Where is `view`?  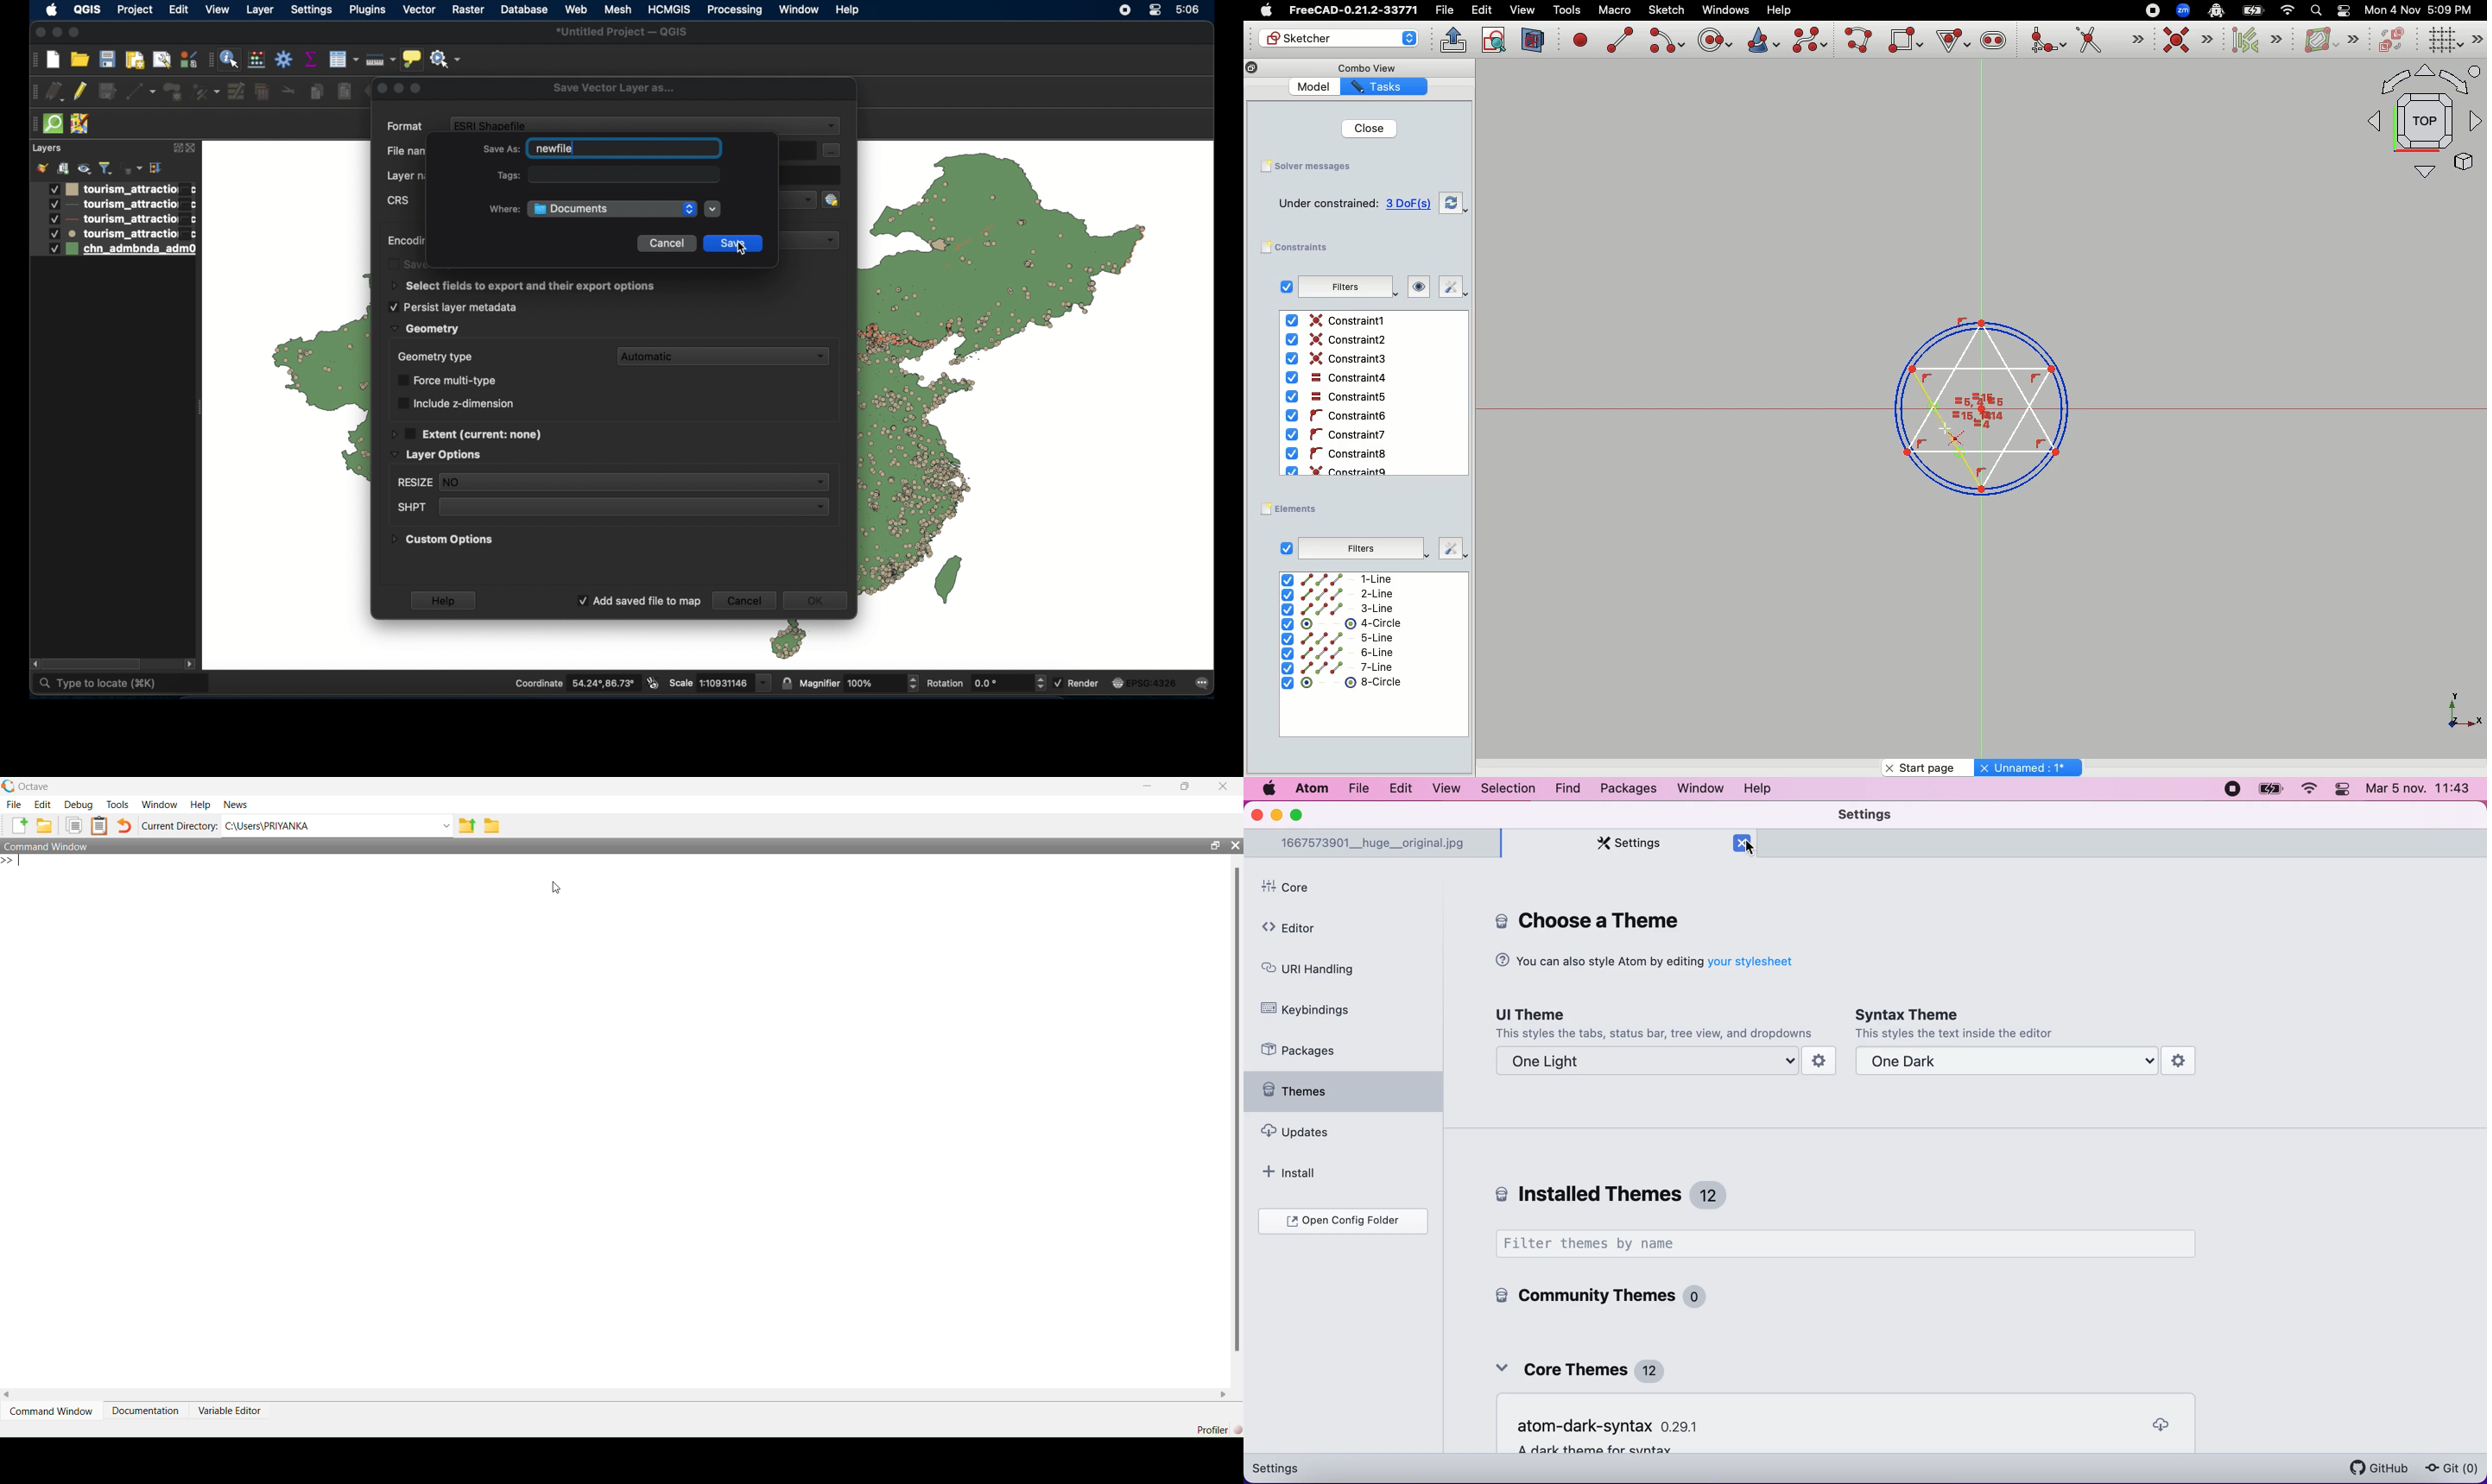 view is located at coordinates (218, 10).